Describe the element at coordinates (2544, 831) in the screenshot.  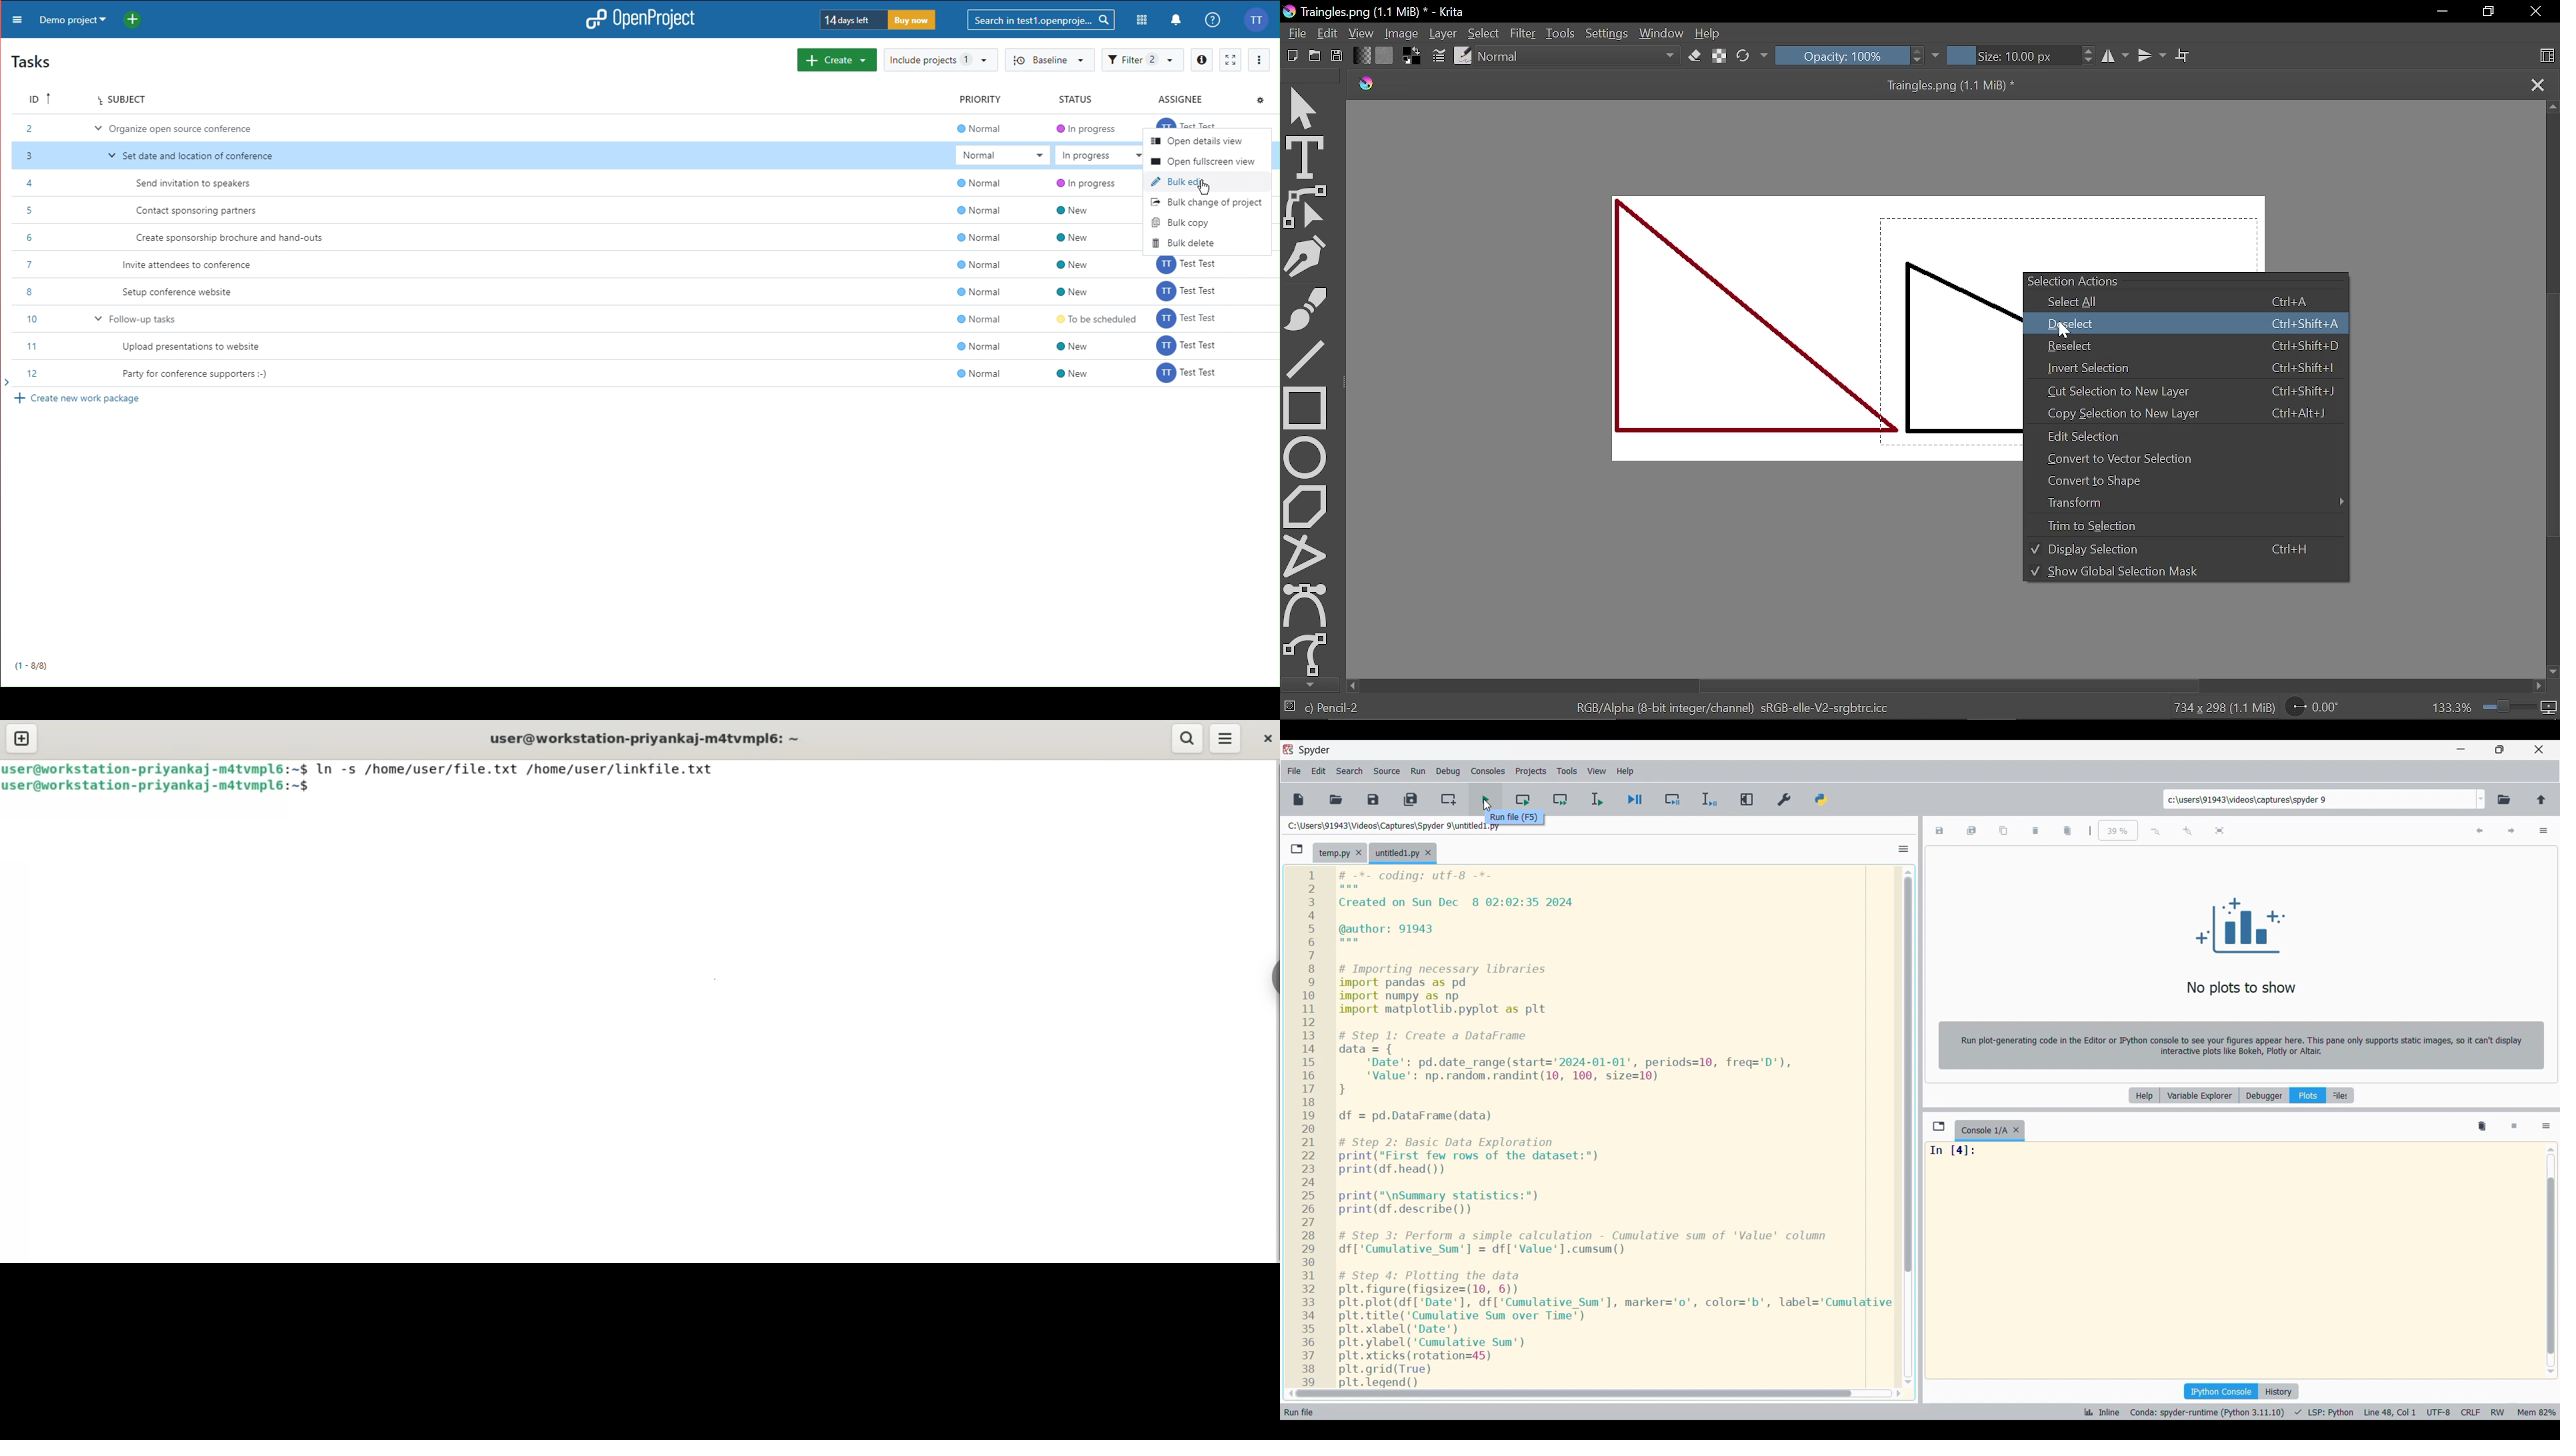
I see `Options` at that location.